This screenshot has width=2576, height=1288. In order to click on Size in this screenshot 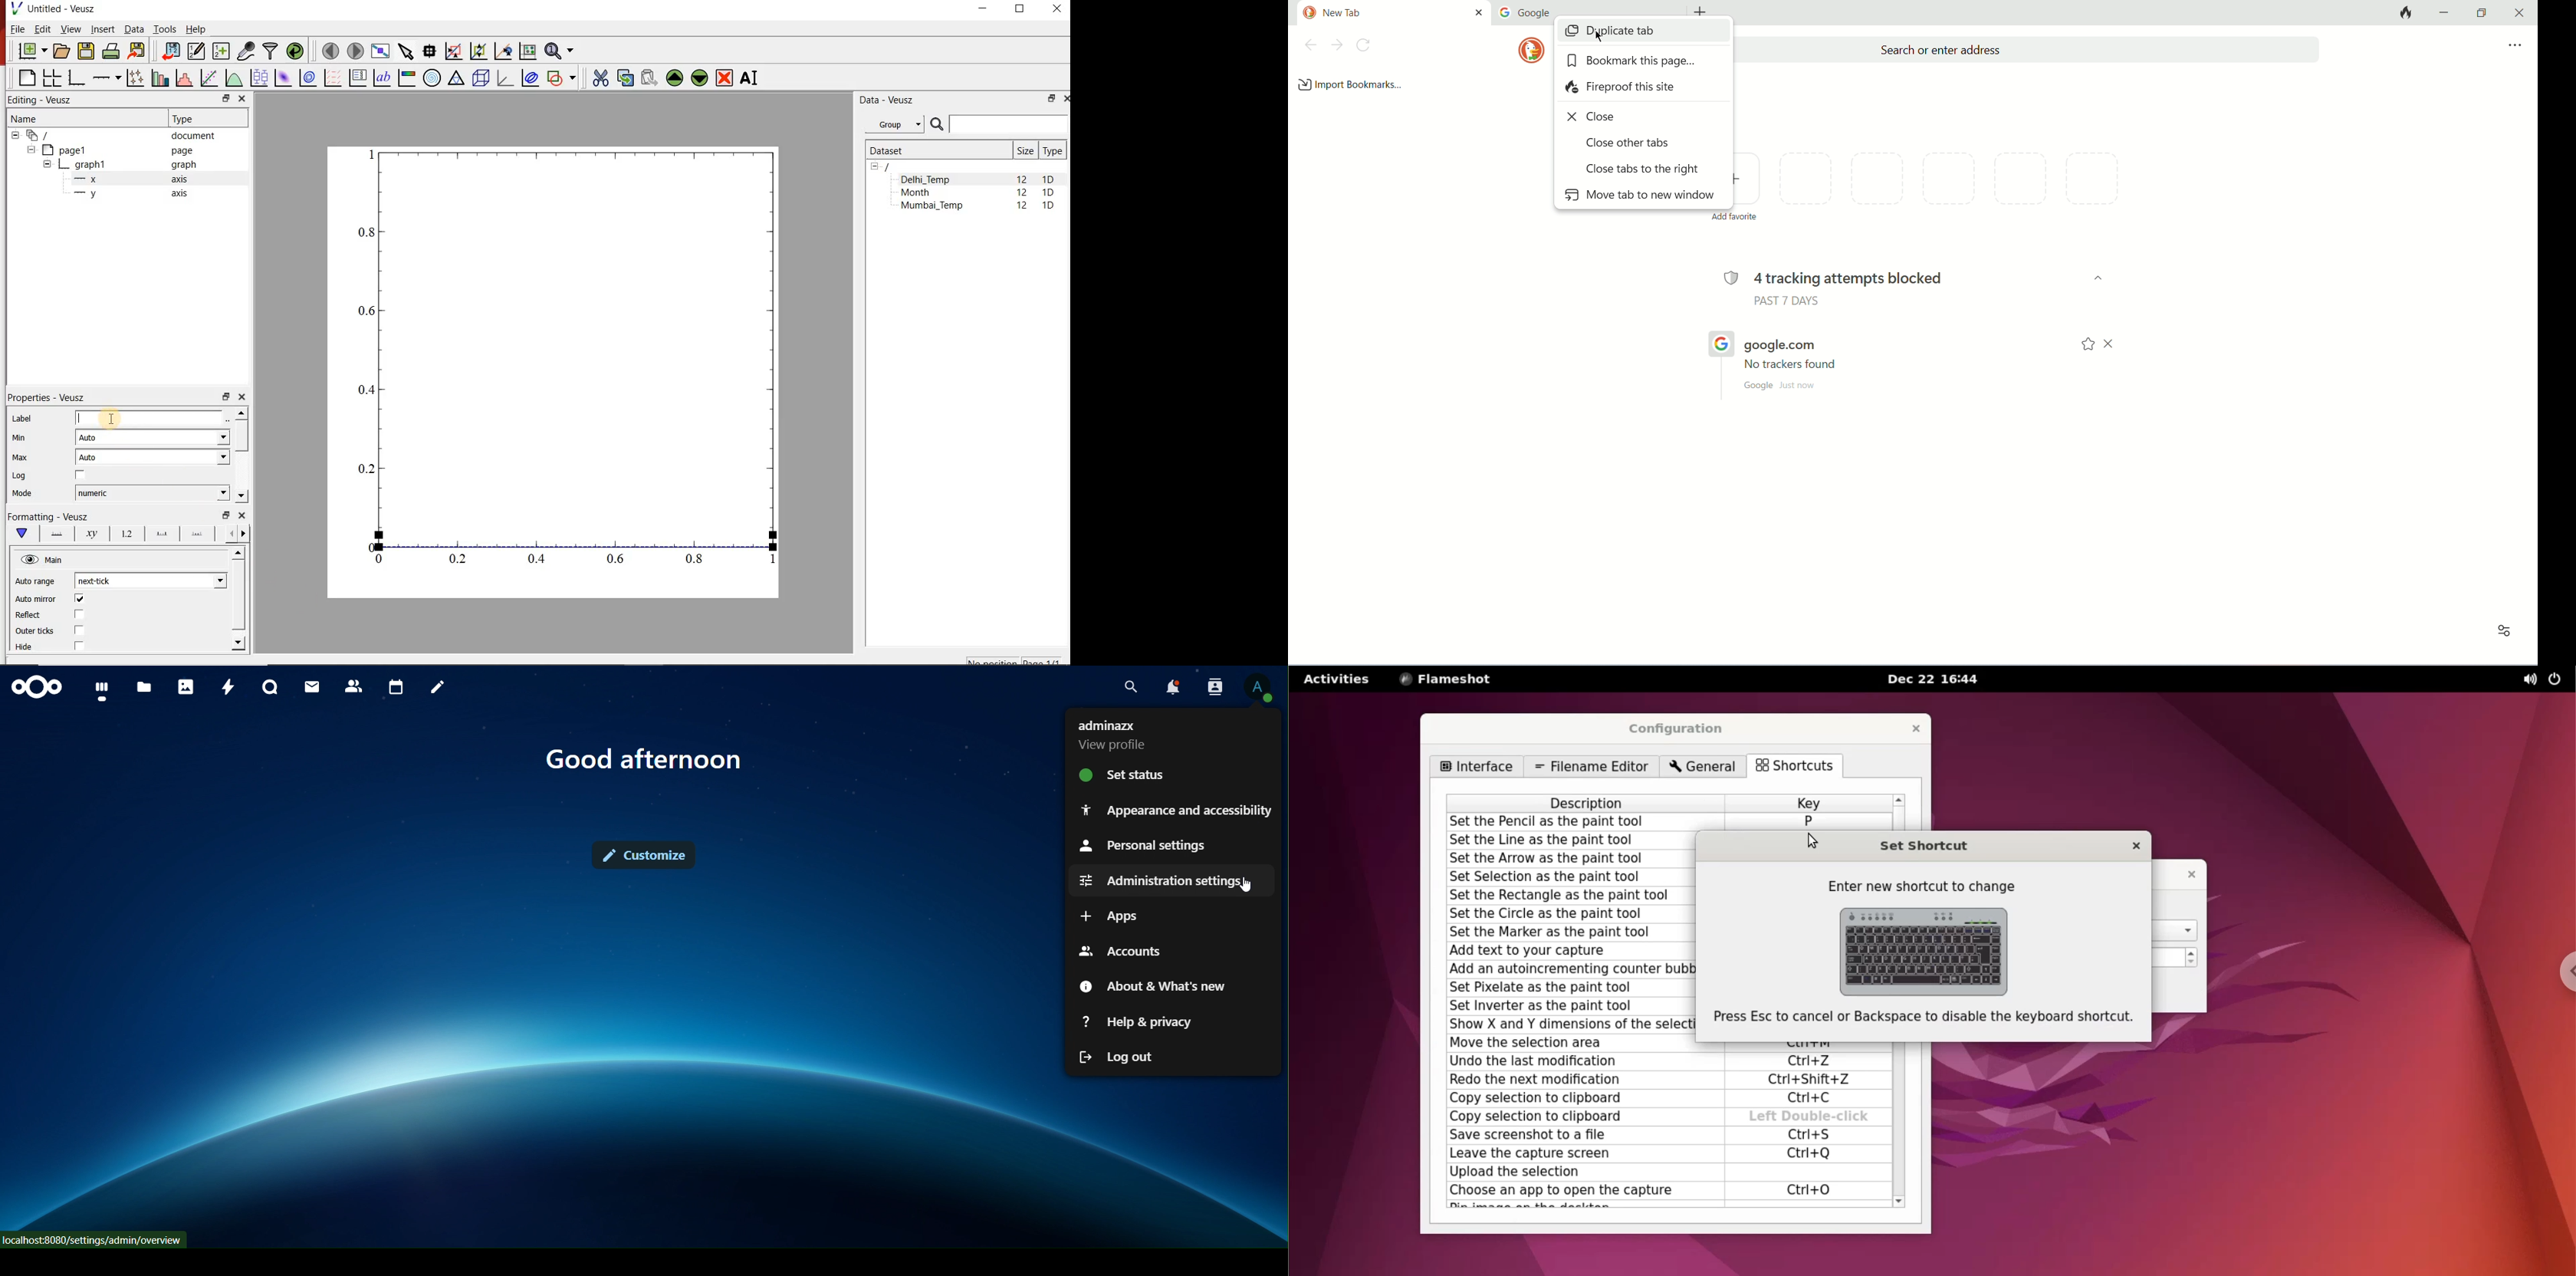, I will do `click(1026, 150)`.